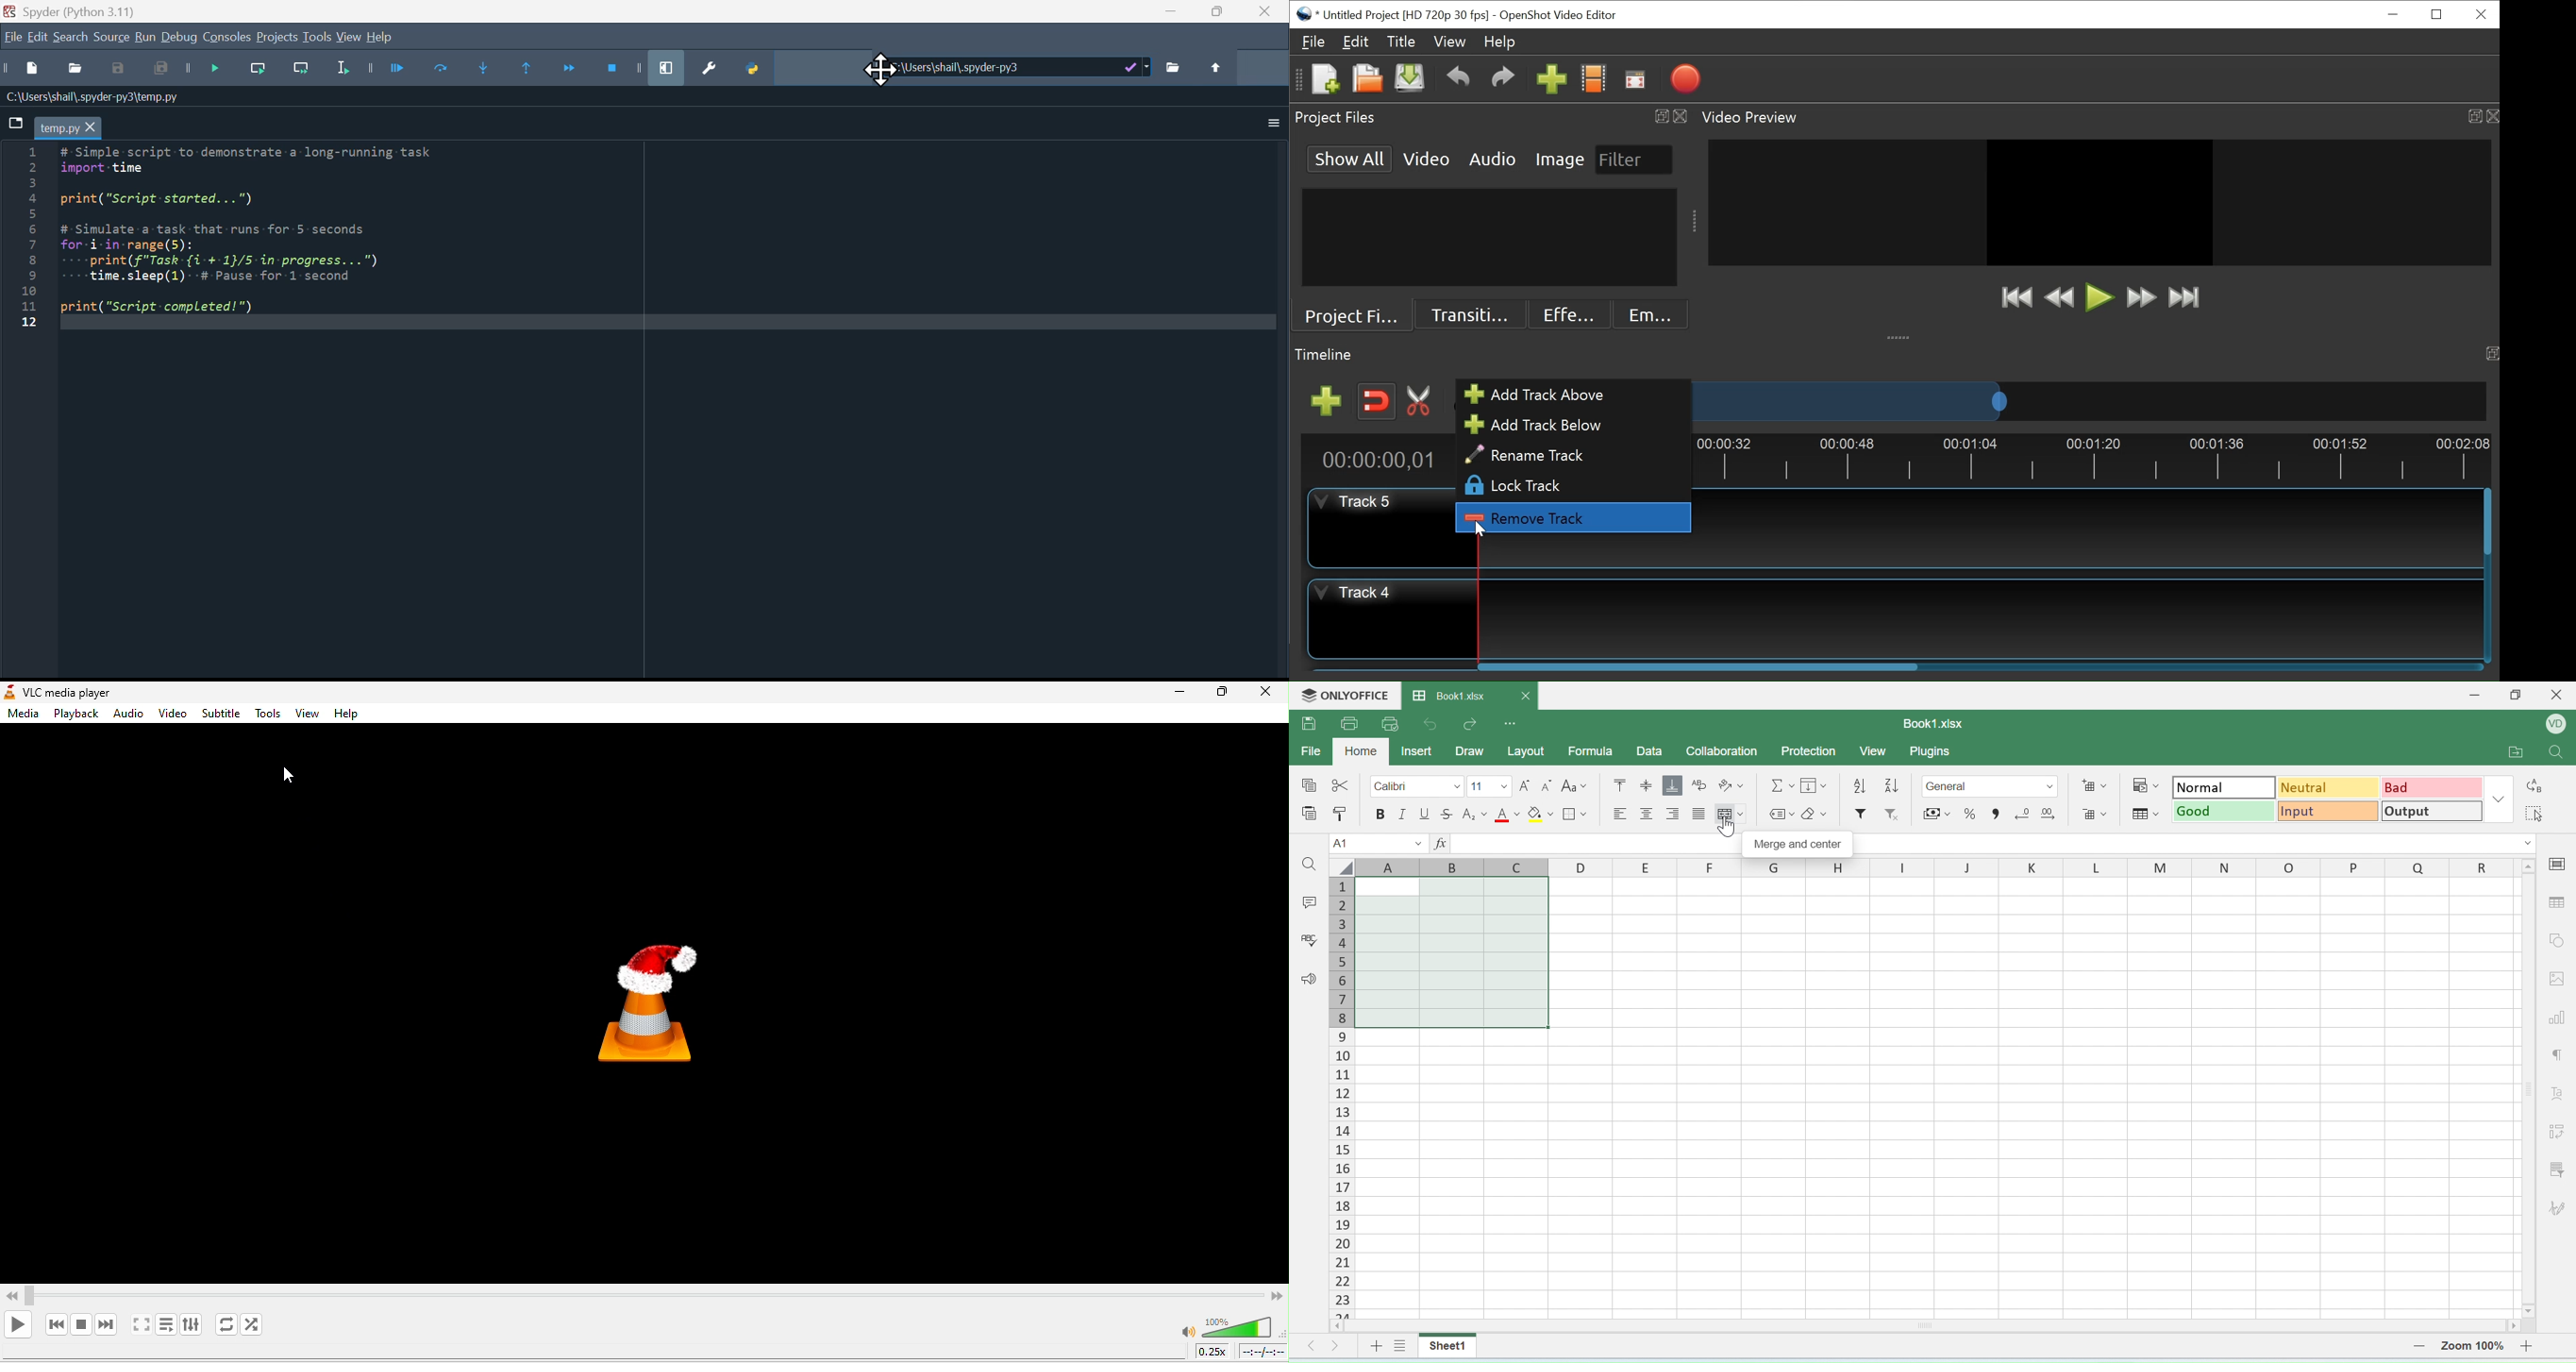 This screenshot has width=2576, height=1372. What do you see at coordinates (1174, 15) in the screenshot?
I see `minimise` at bounding box center [1174, 15].